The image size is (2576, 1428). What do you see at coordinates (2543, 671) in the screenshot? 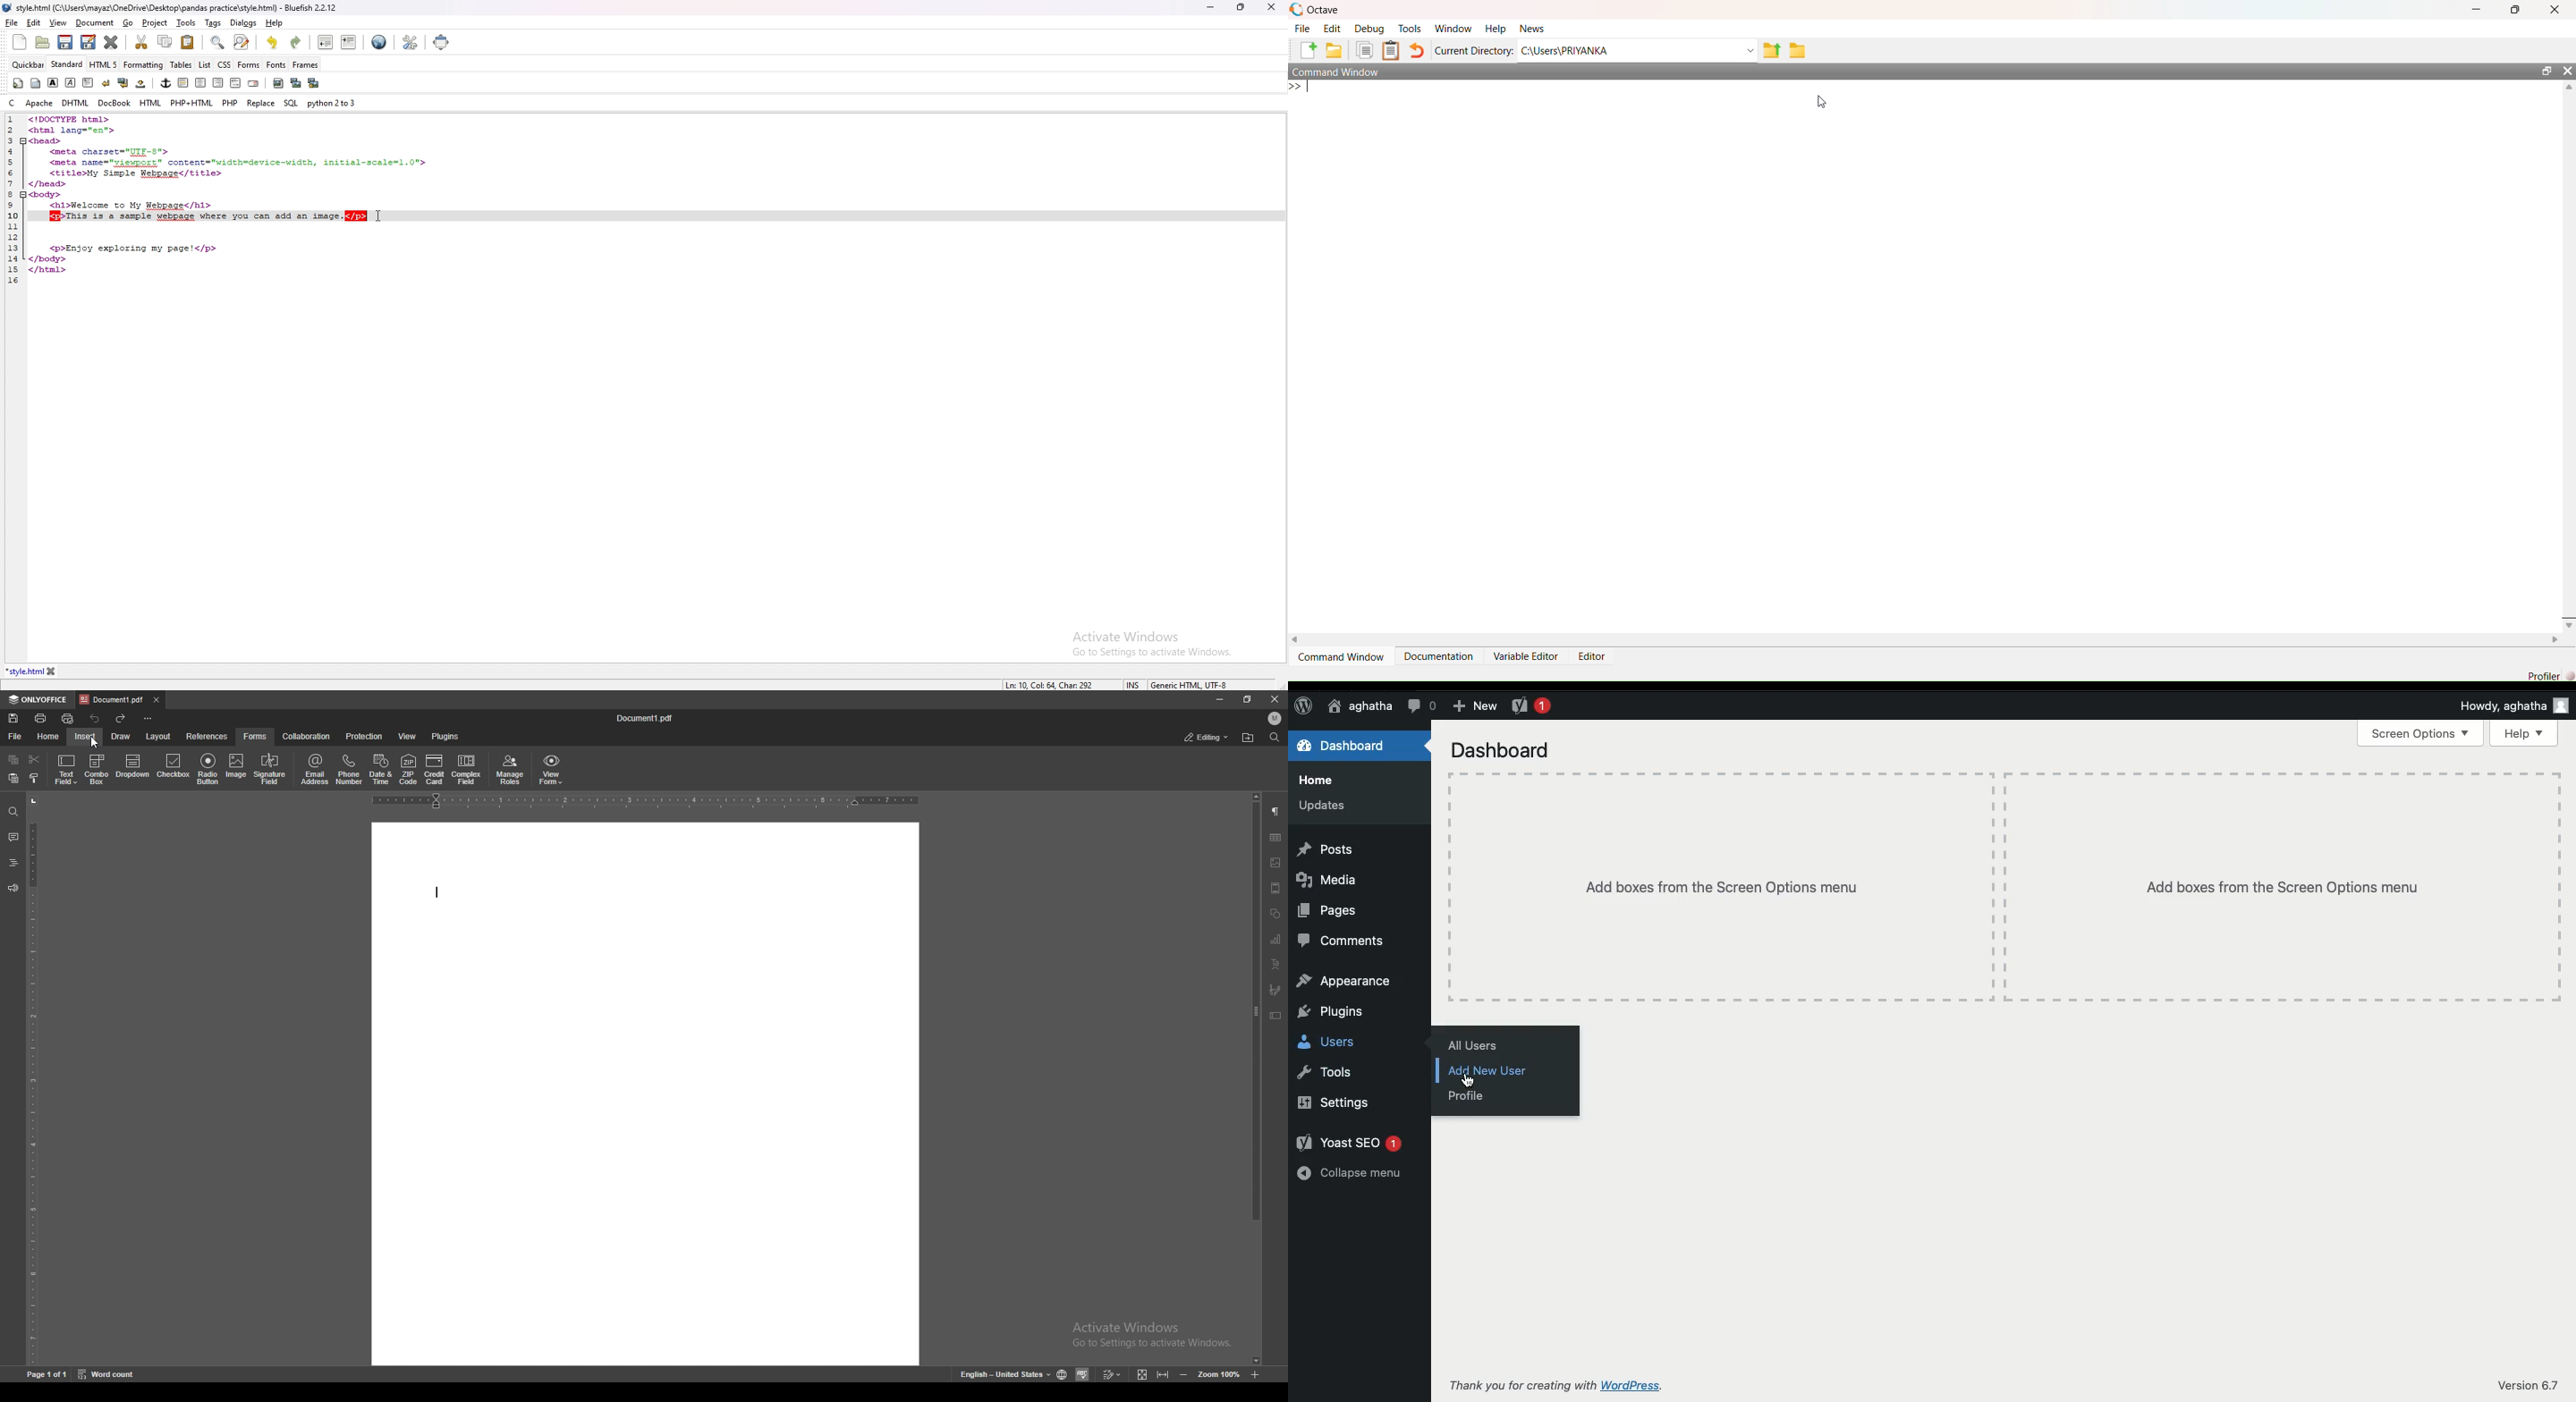
I see `Profiler` at bounding box center [2543, 671].